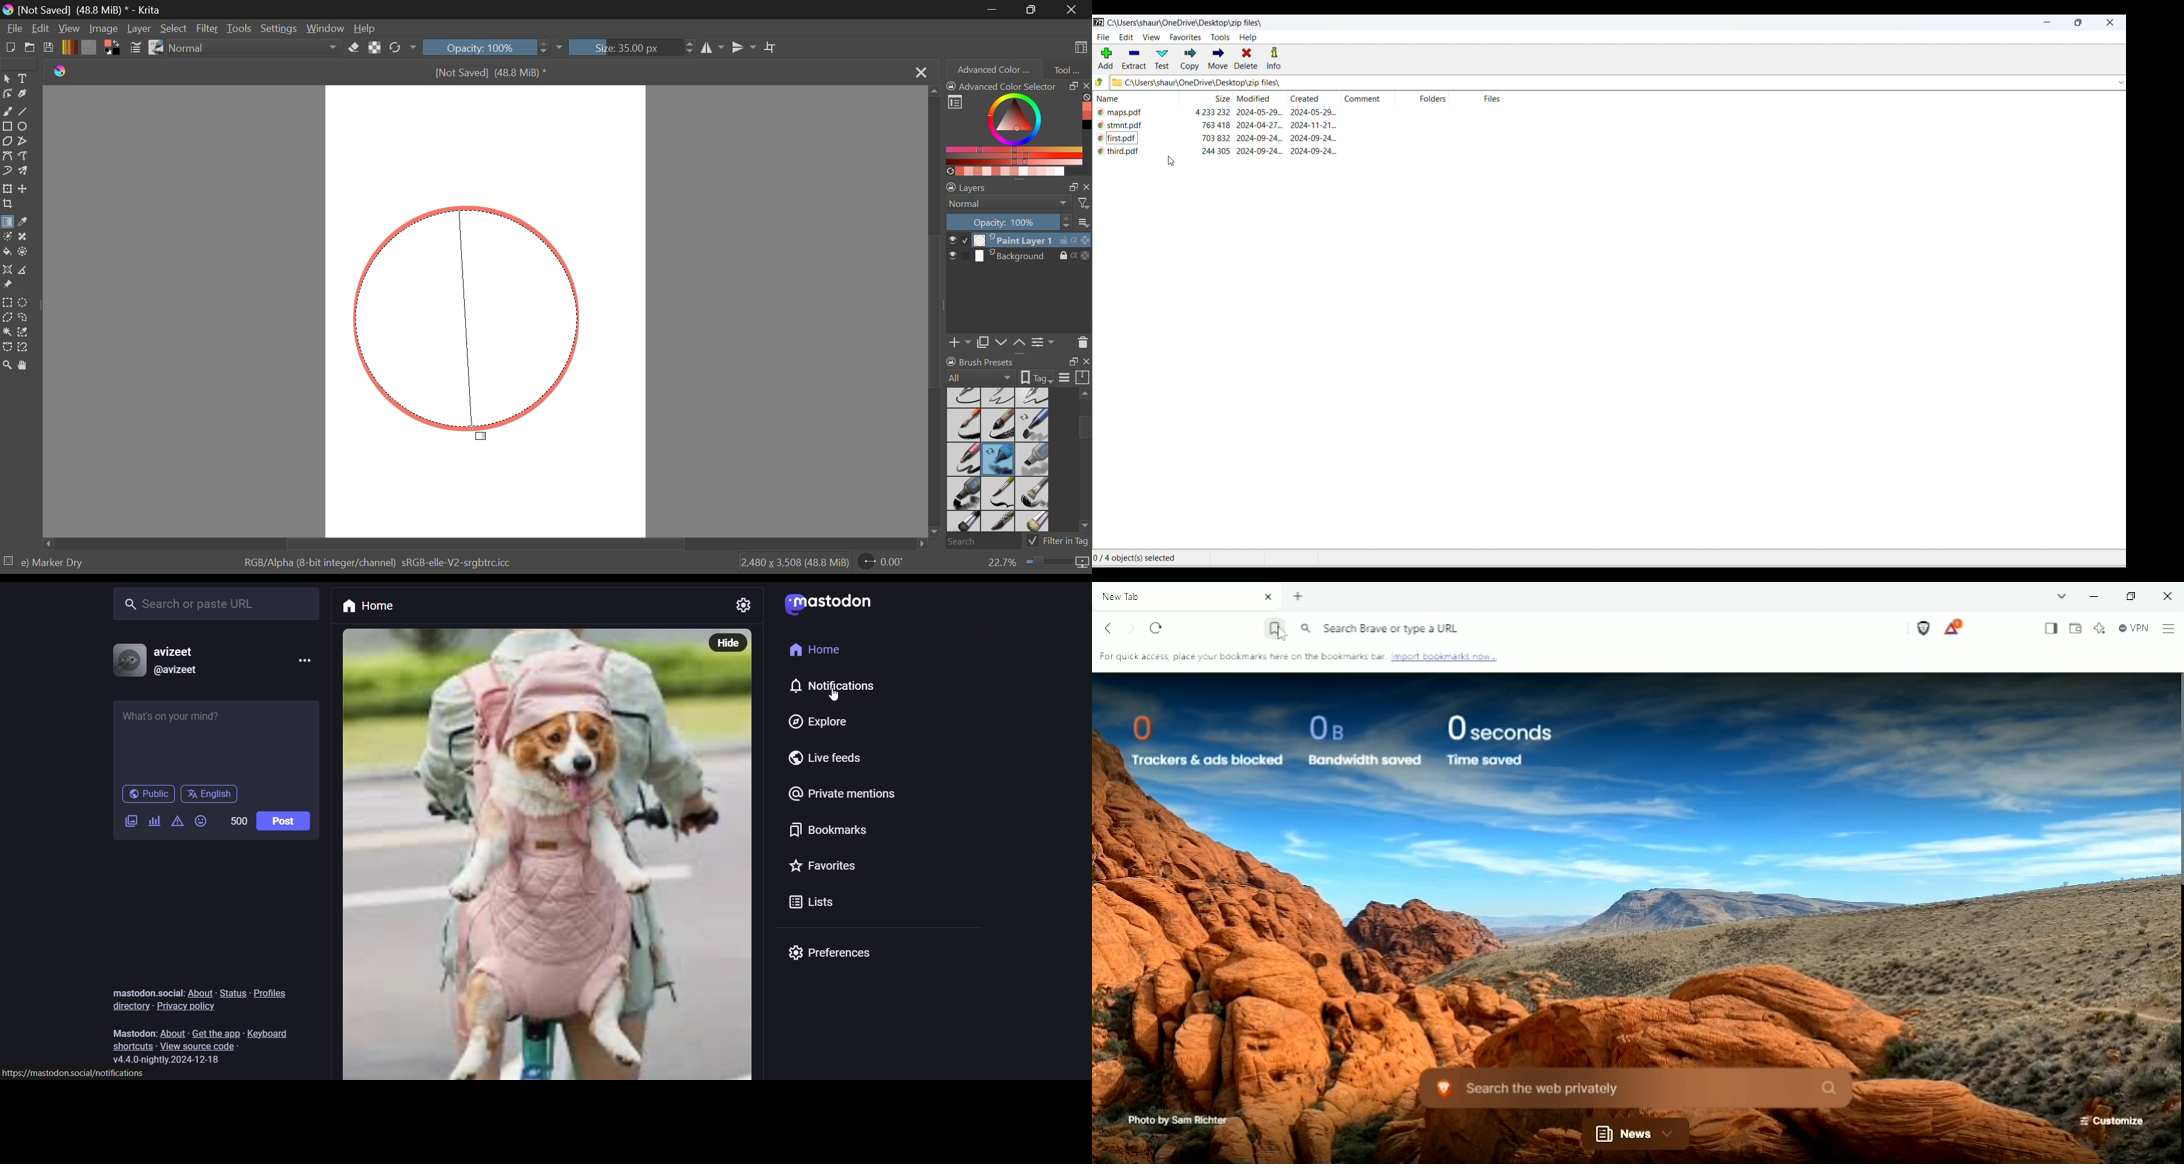  I want to click on creation date, so click(1319, 113).